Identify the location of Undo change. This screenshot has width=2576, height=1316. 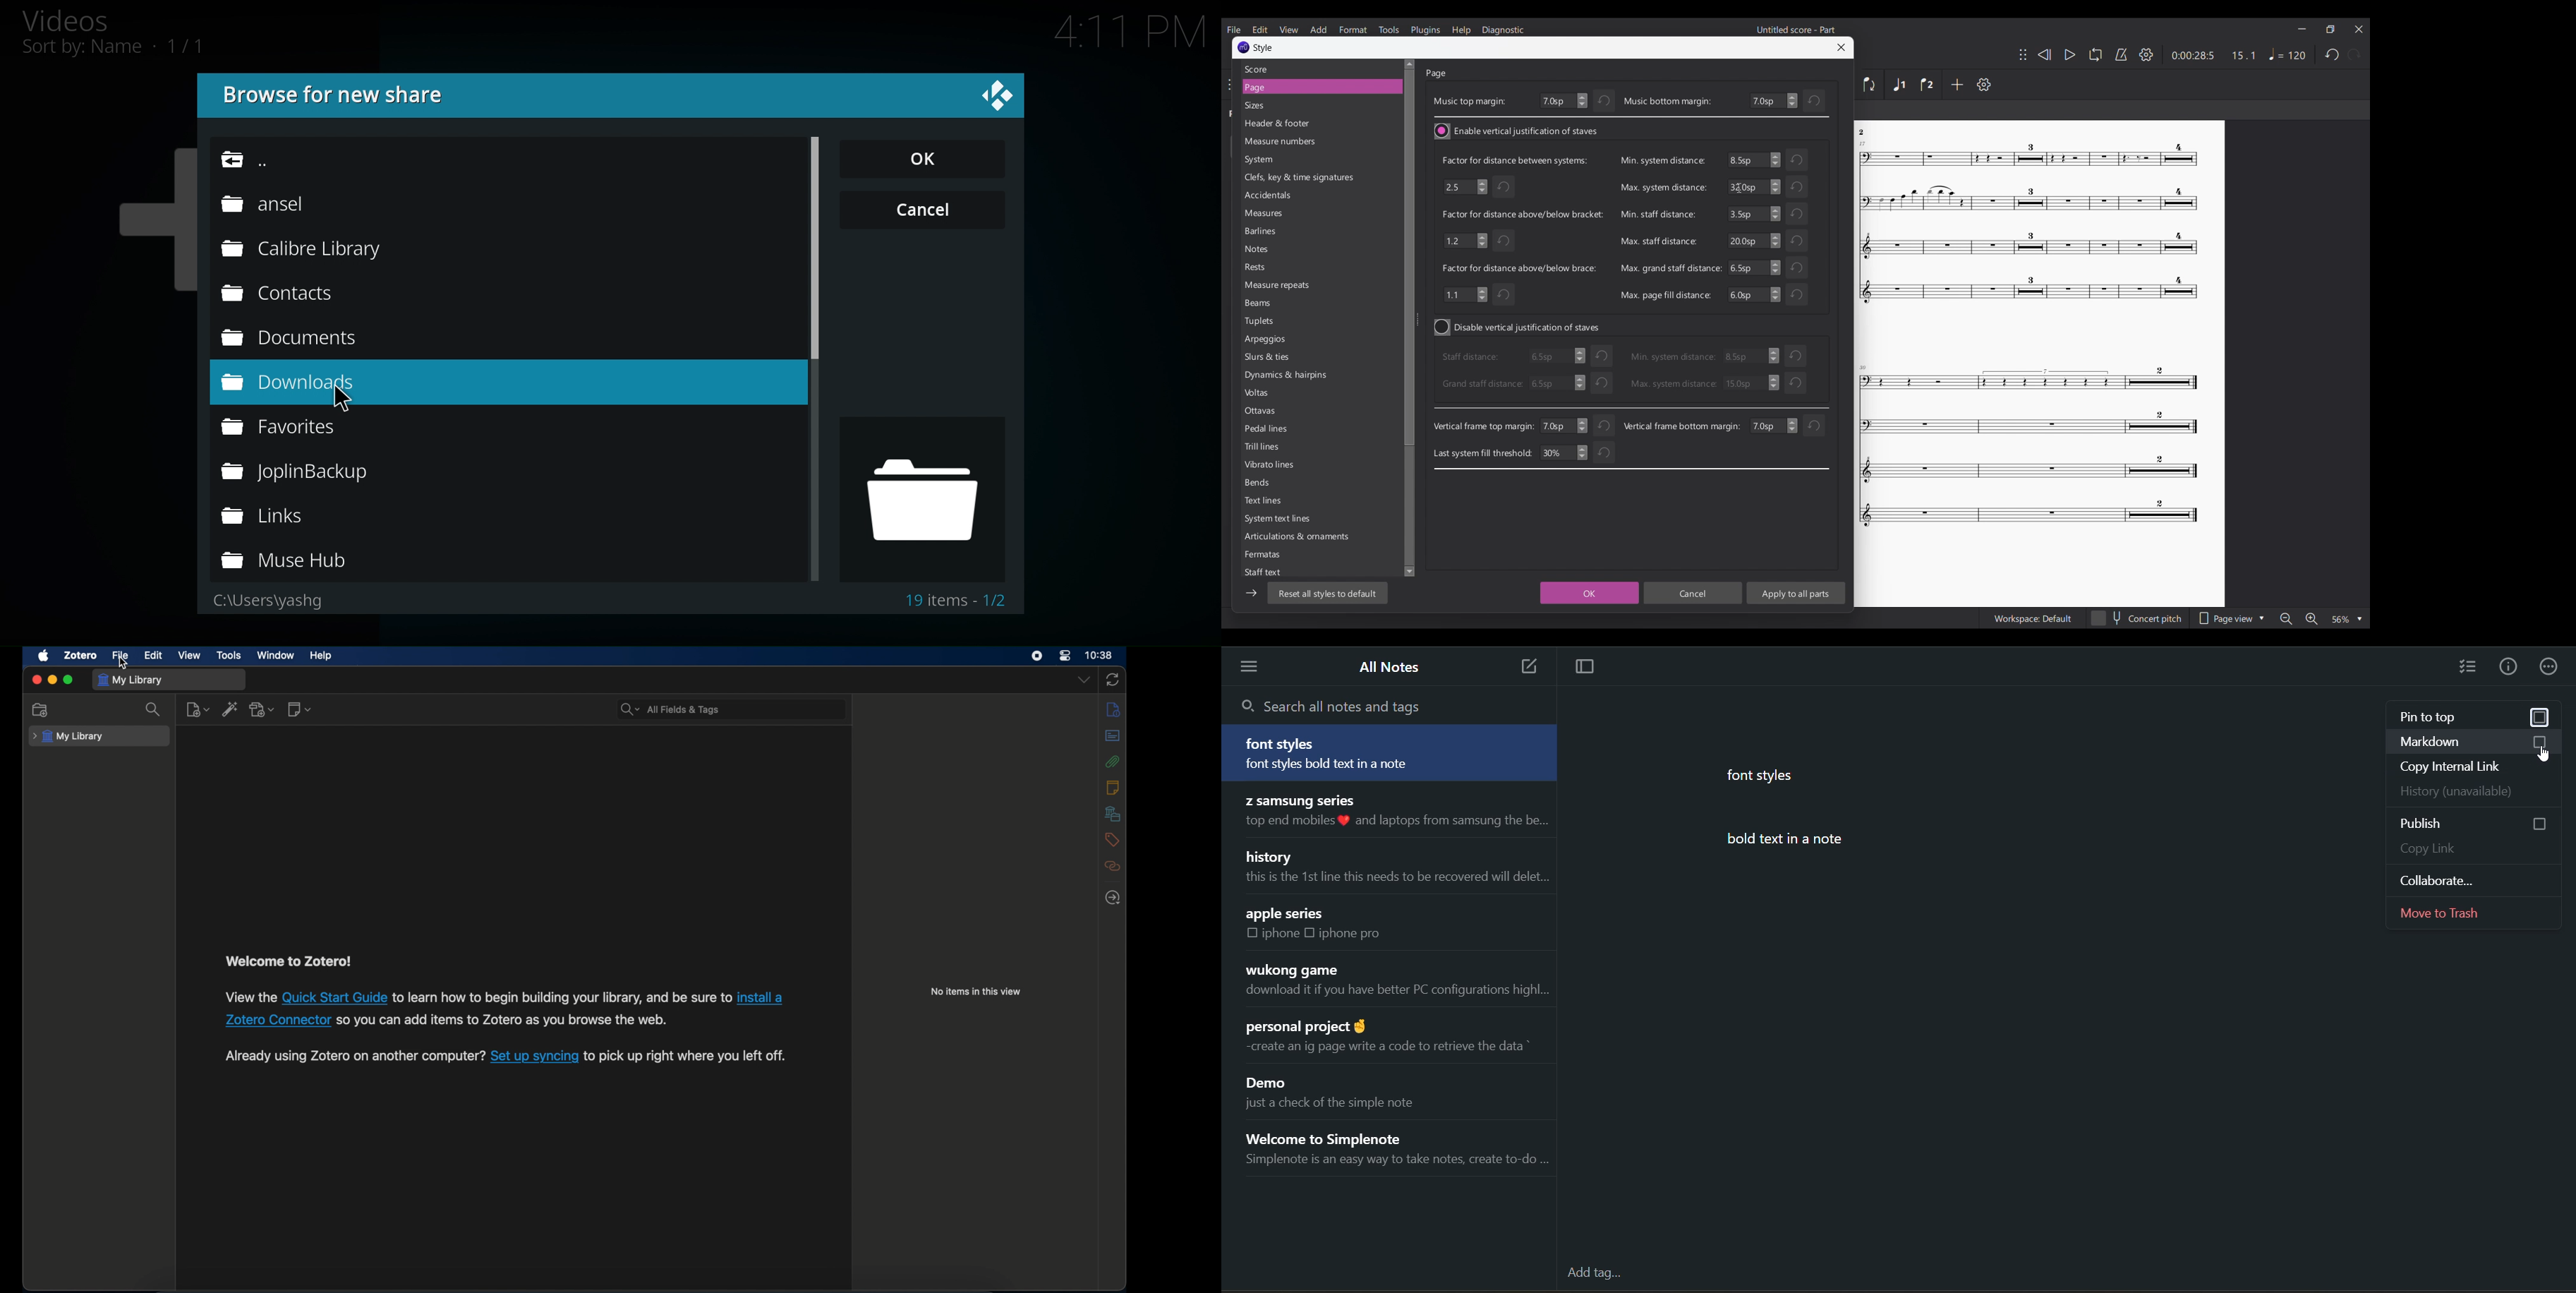
(1815, 101).